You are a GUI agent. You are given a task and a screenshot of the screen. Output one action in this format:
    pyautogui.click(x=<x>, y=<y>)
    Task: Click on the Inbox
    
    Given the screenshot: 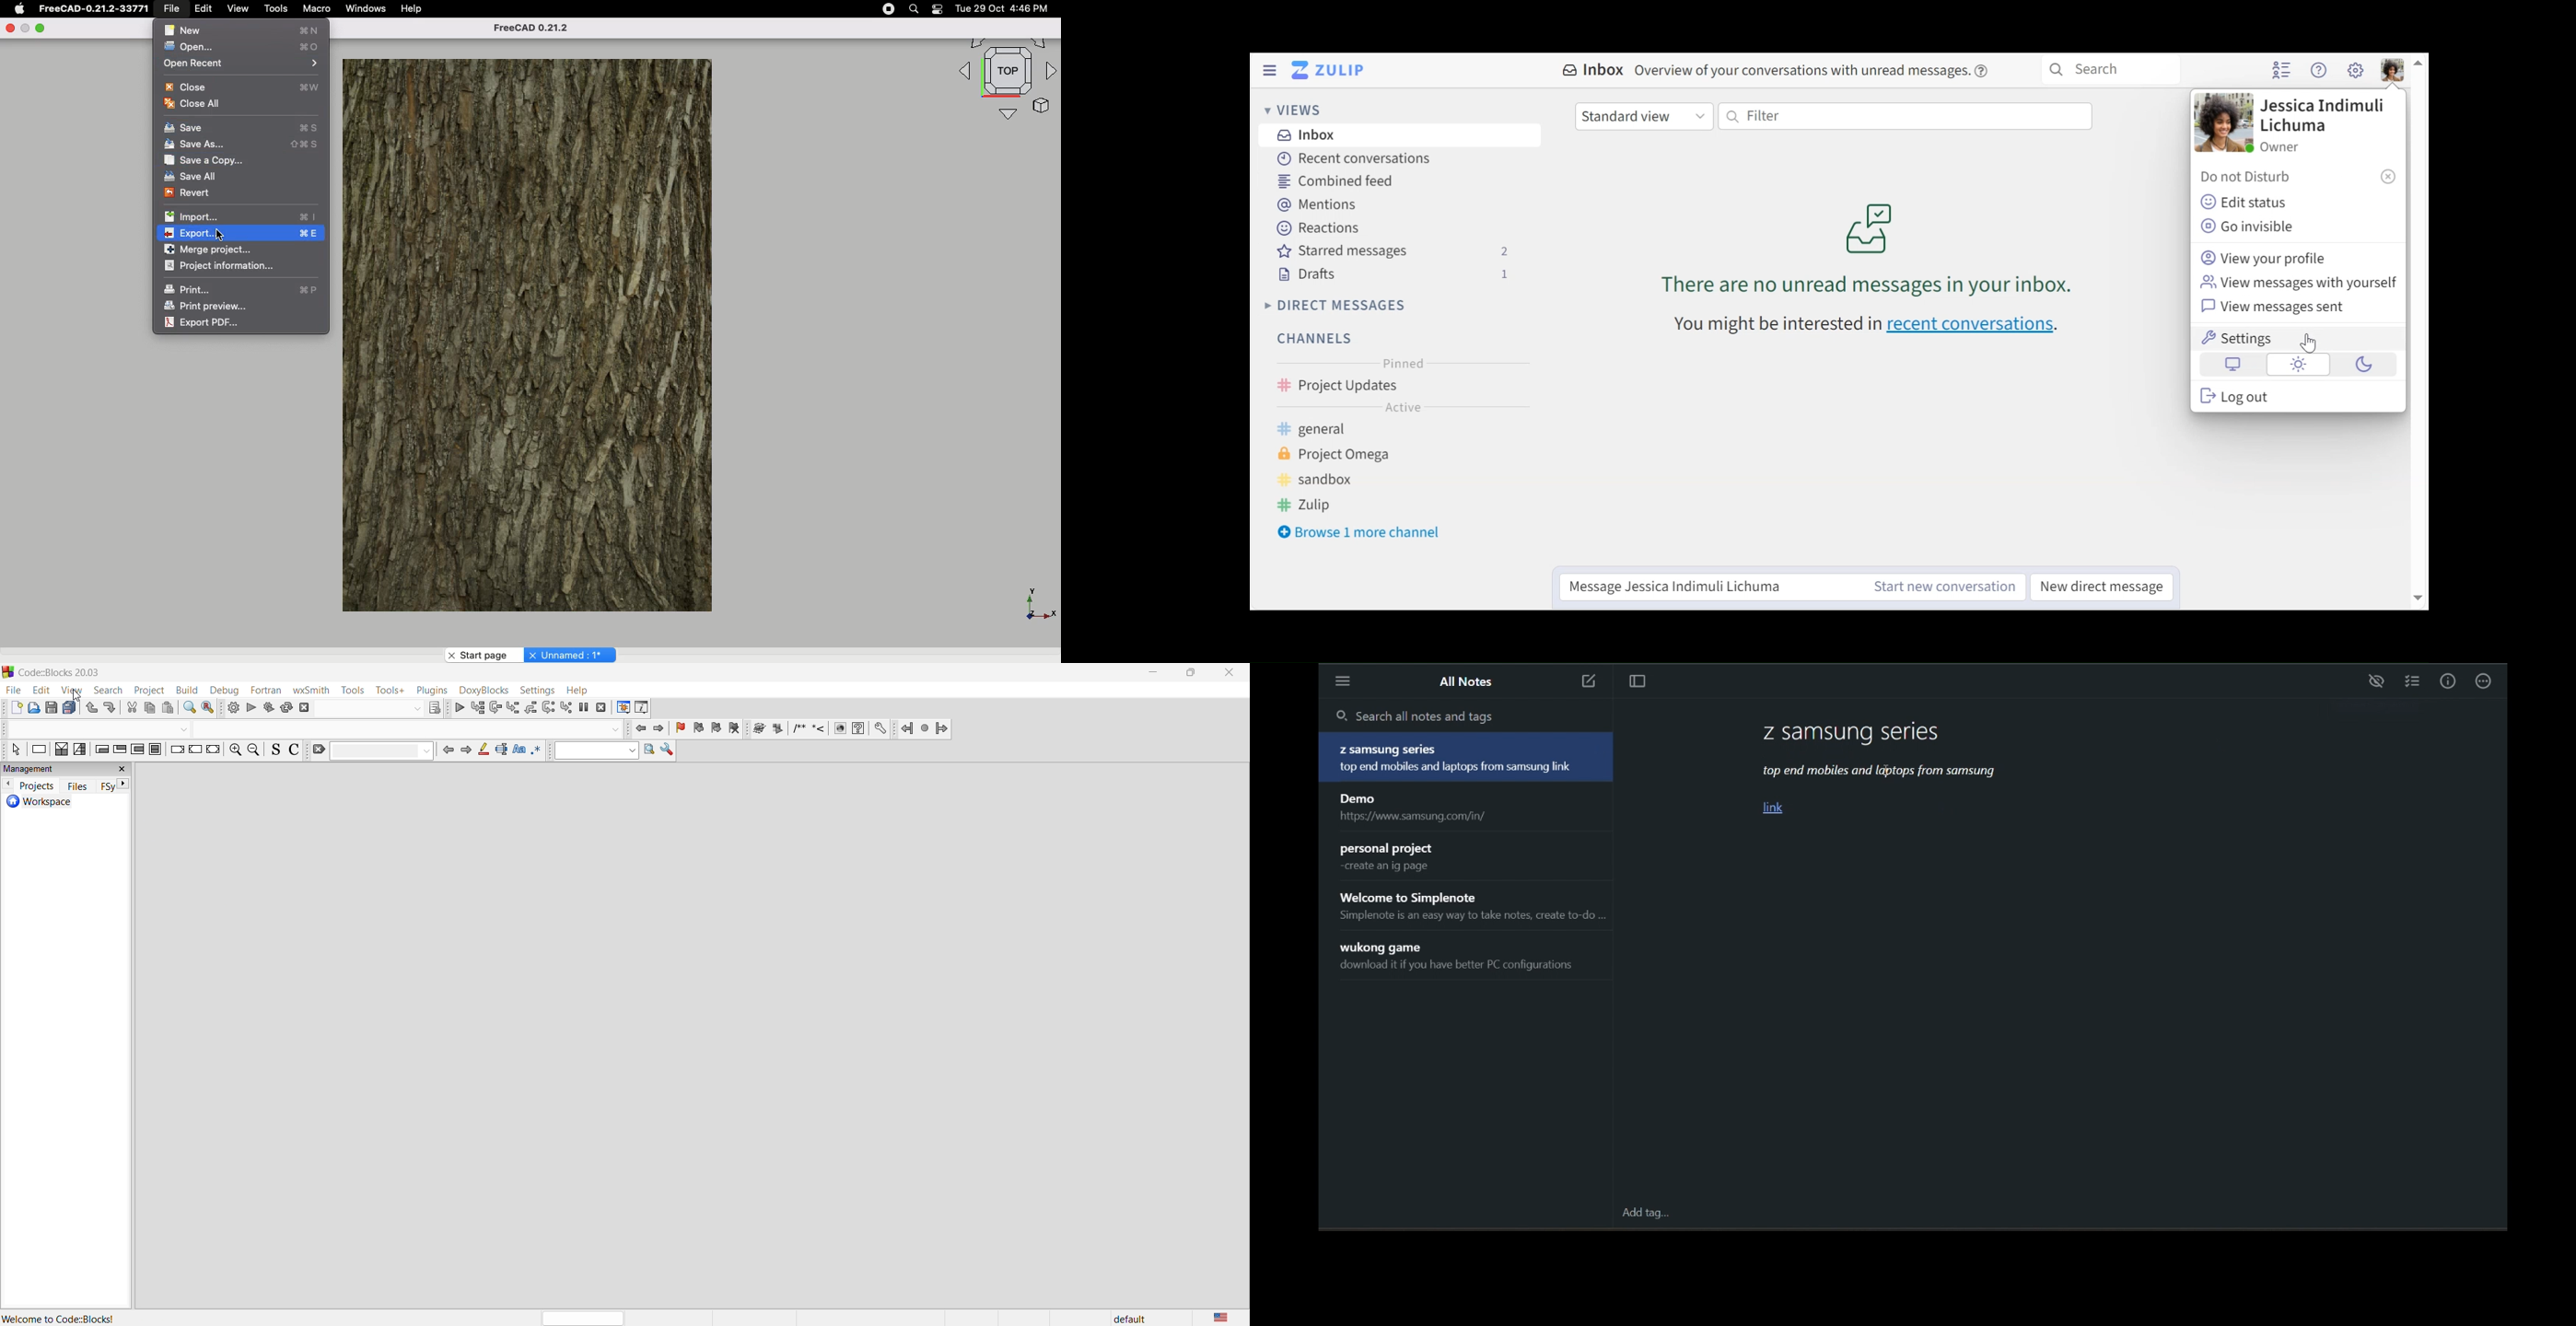 What is the action you would take?
    pyautogui.click(x=1779, y=72)
    